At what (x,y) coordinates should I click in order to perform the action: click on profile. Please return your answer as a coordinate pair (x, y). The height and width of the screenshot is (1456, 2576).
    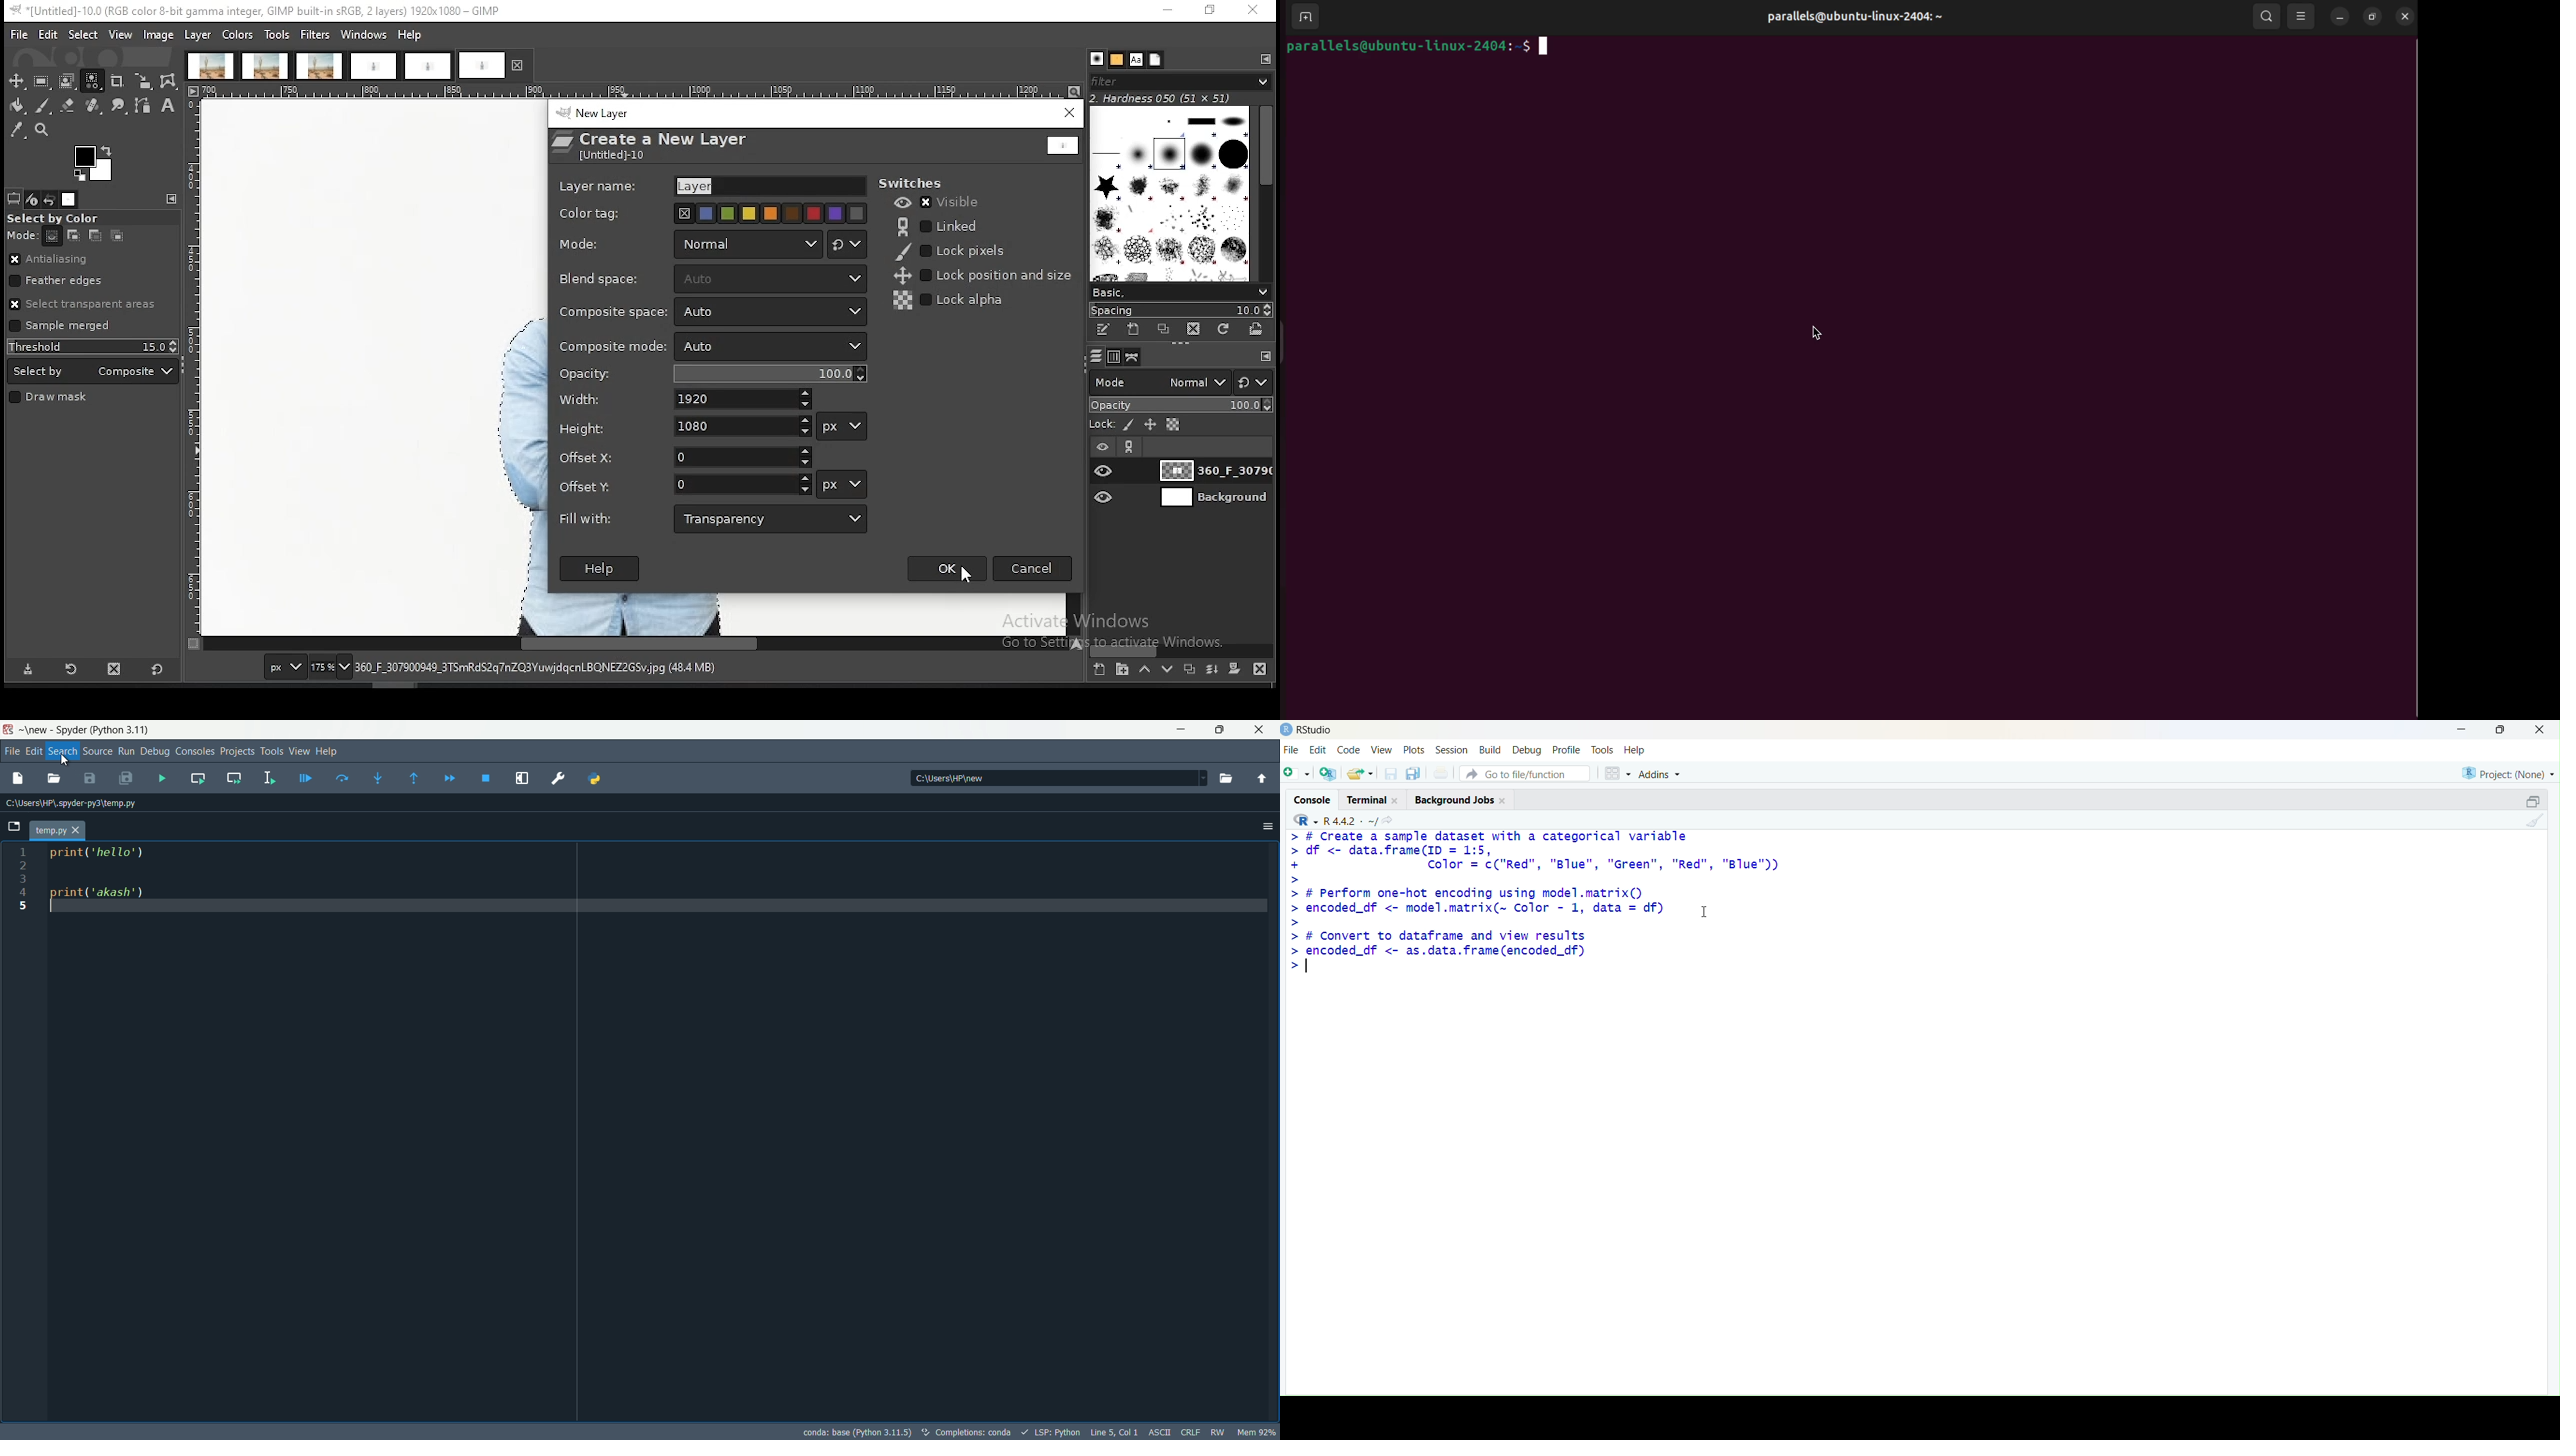
    Looking at the image, I should click on (1569, 750).